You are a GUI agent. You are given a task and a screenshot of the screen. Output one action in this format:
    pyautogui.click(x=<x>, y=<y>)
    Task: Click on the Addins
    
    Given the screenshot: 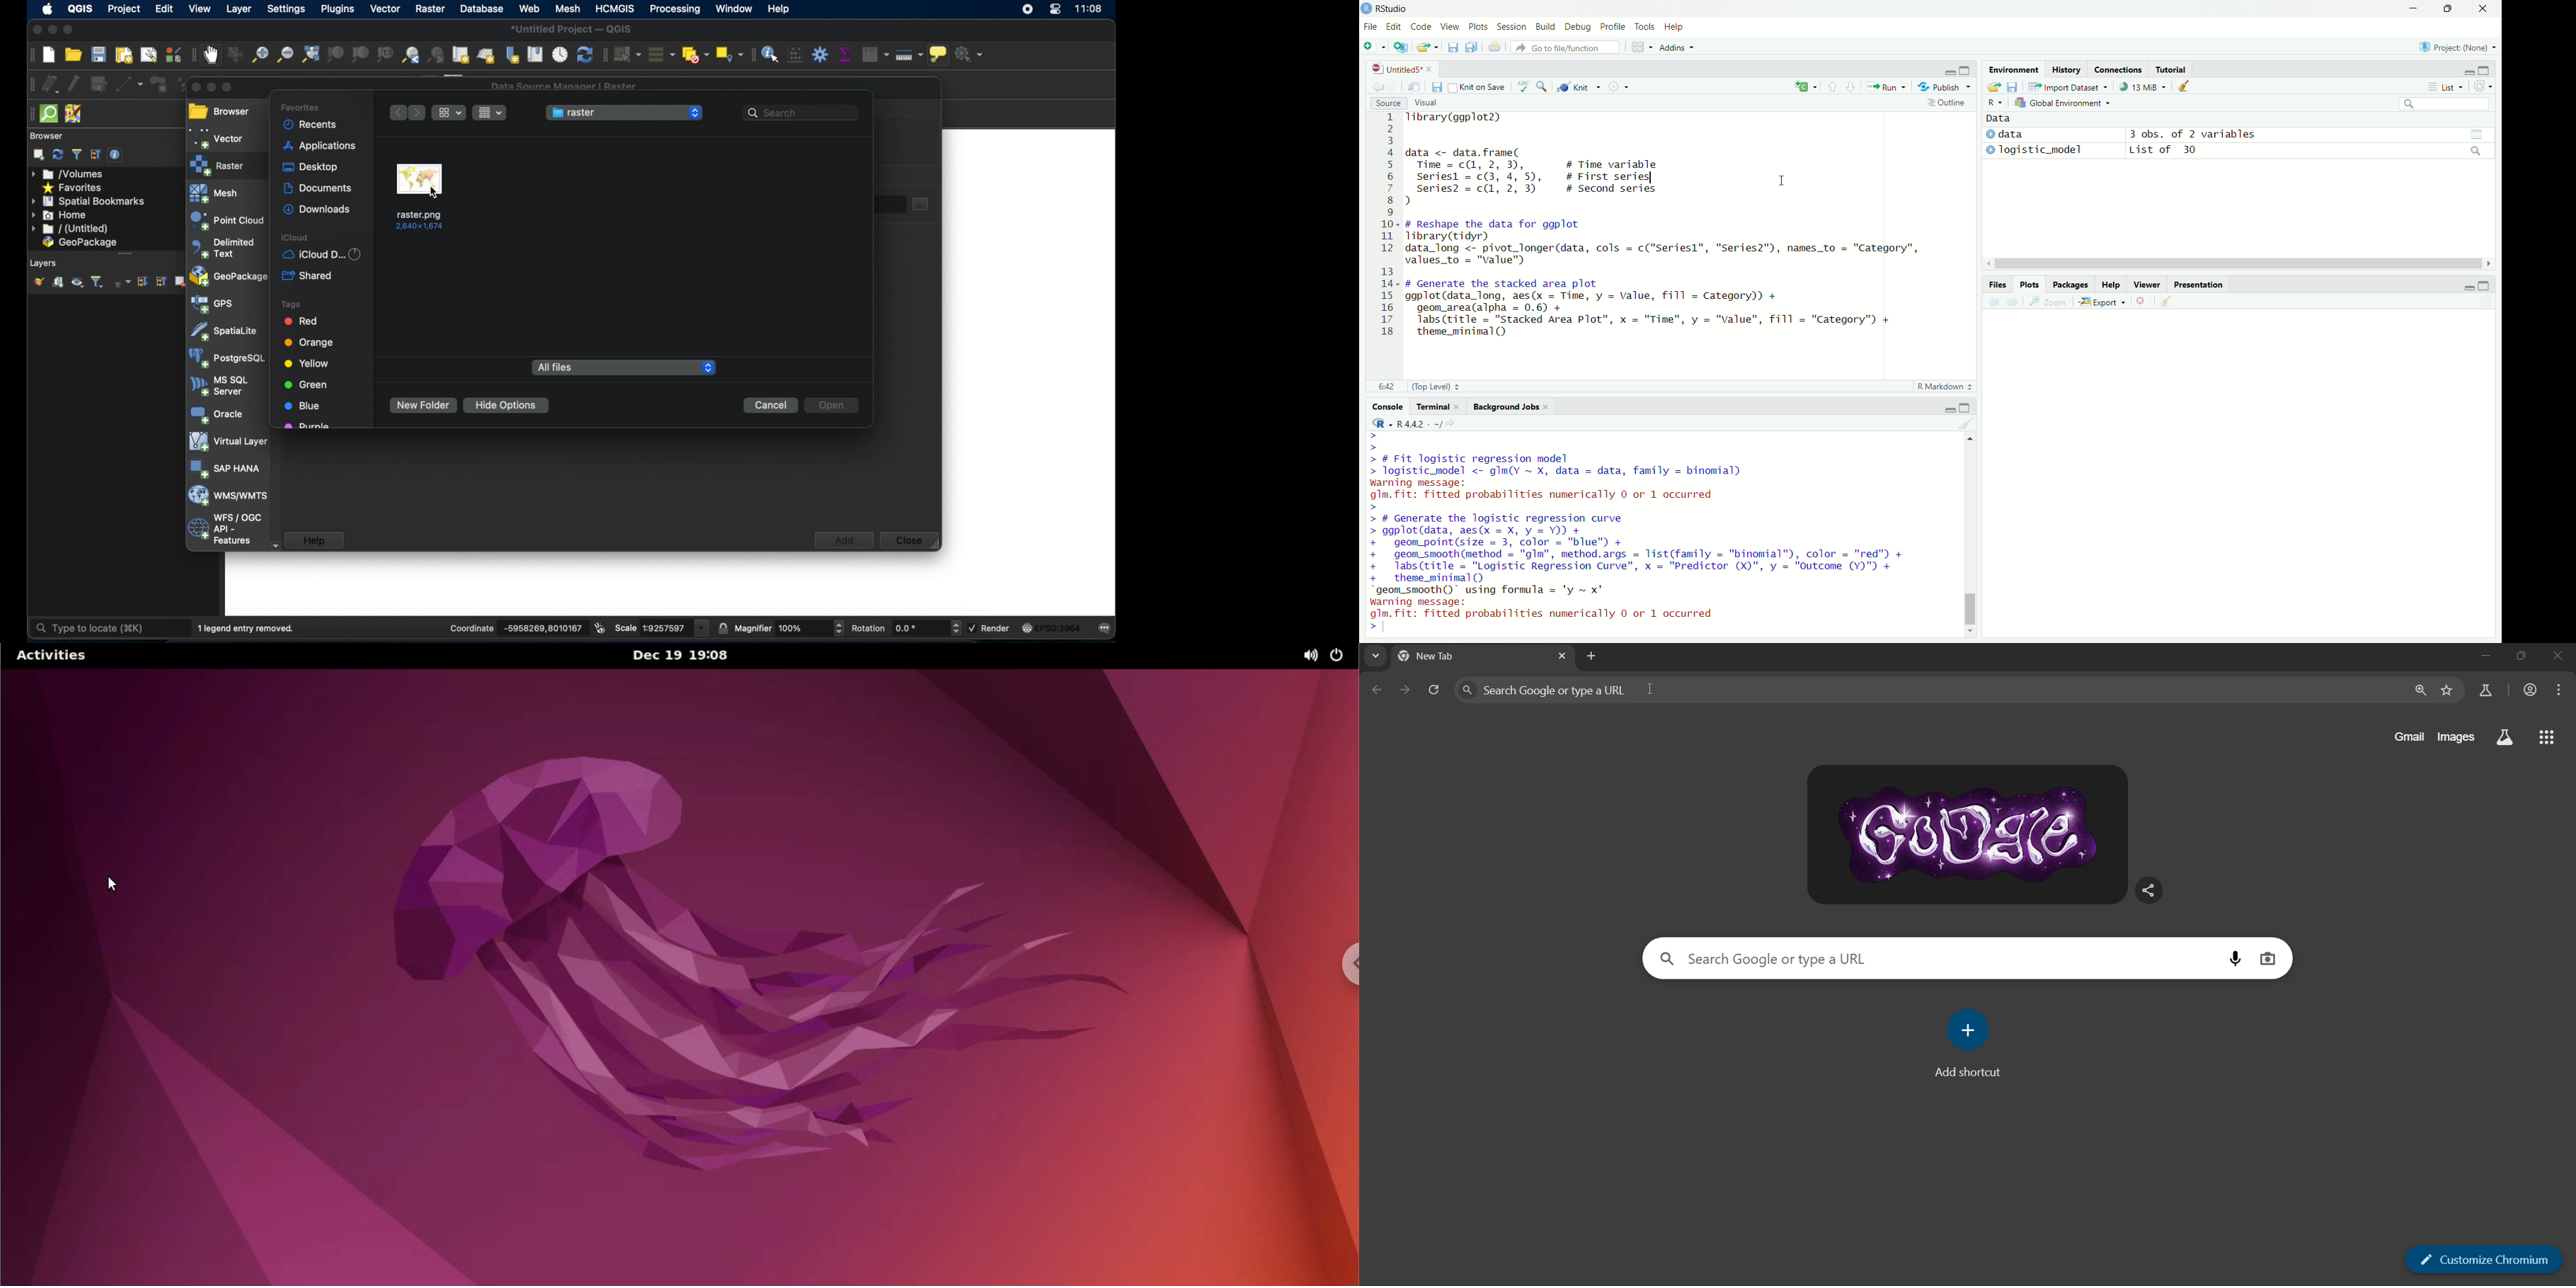 What is the action you would take?
    pyautogui.click(x=1673, y=48)
    